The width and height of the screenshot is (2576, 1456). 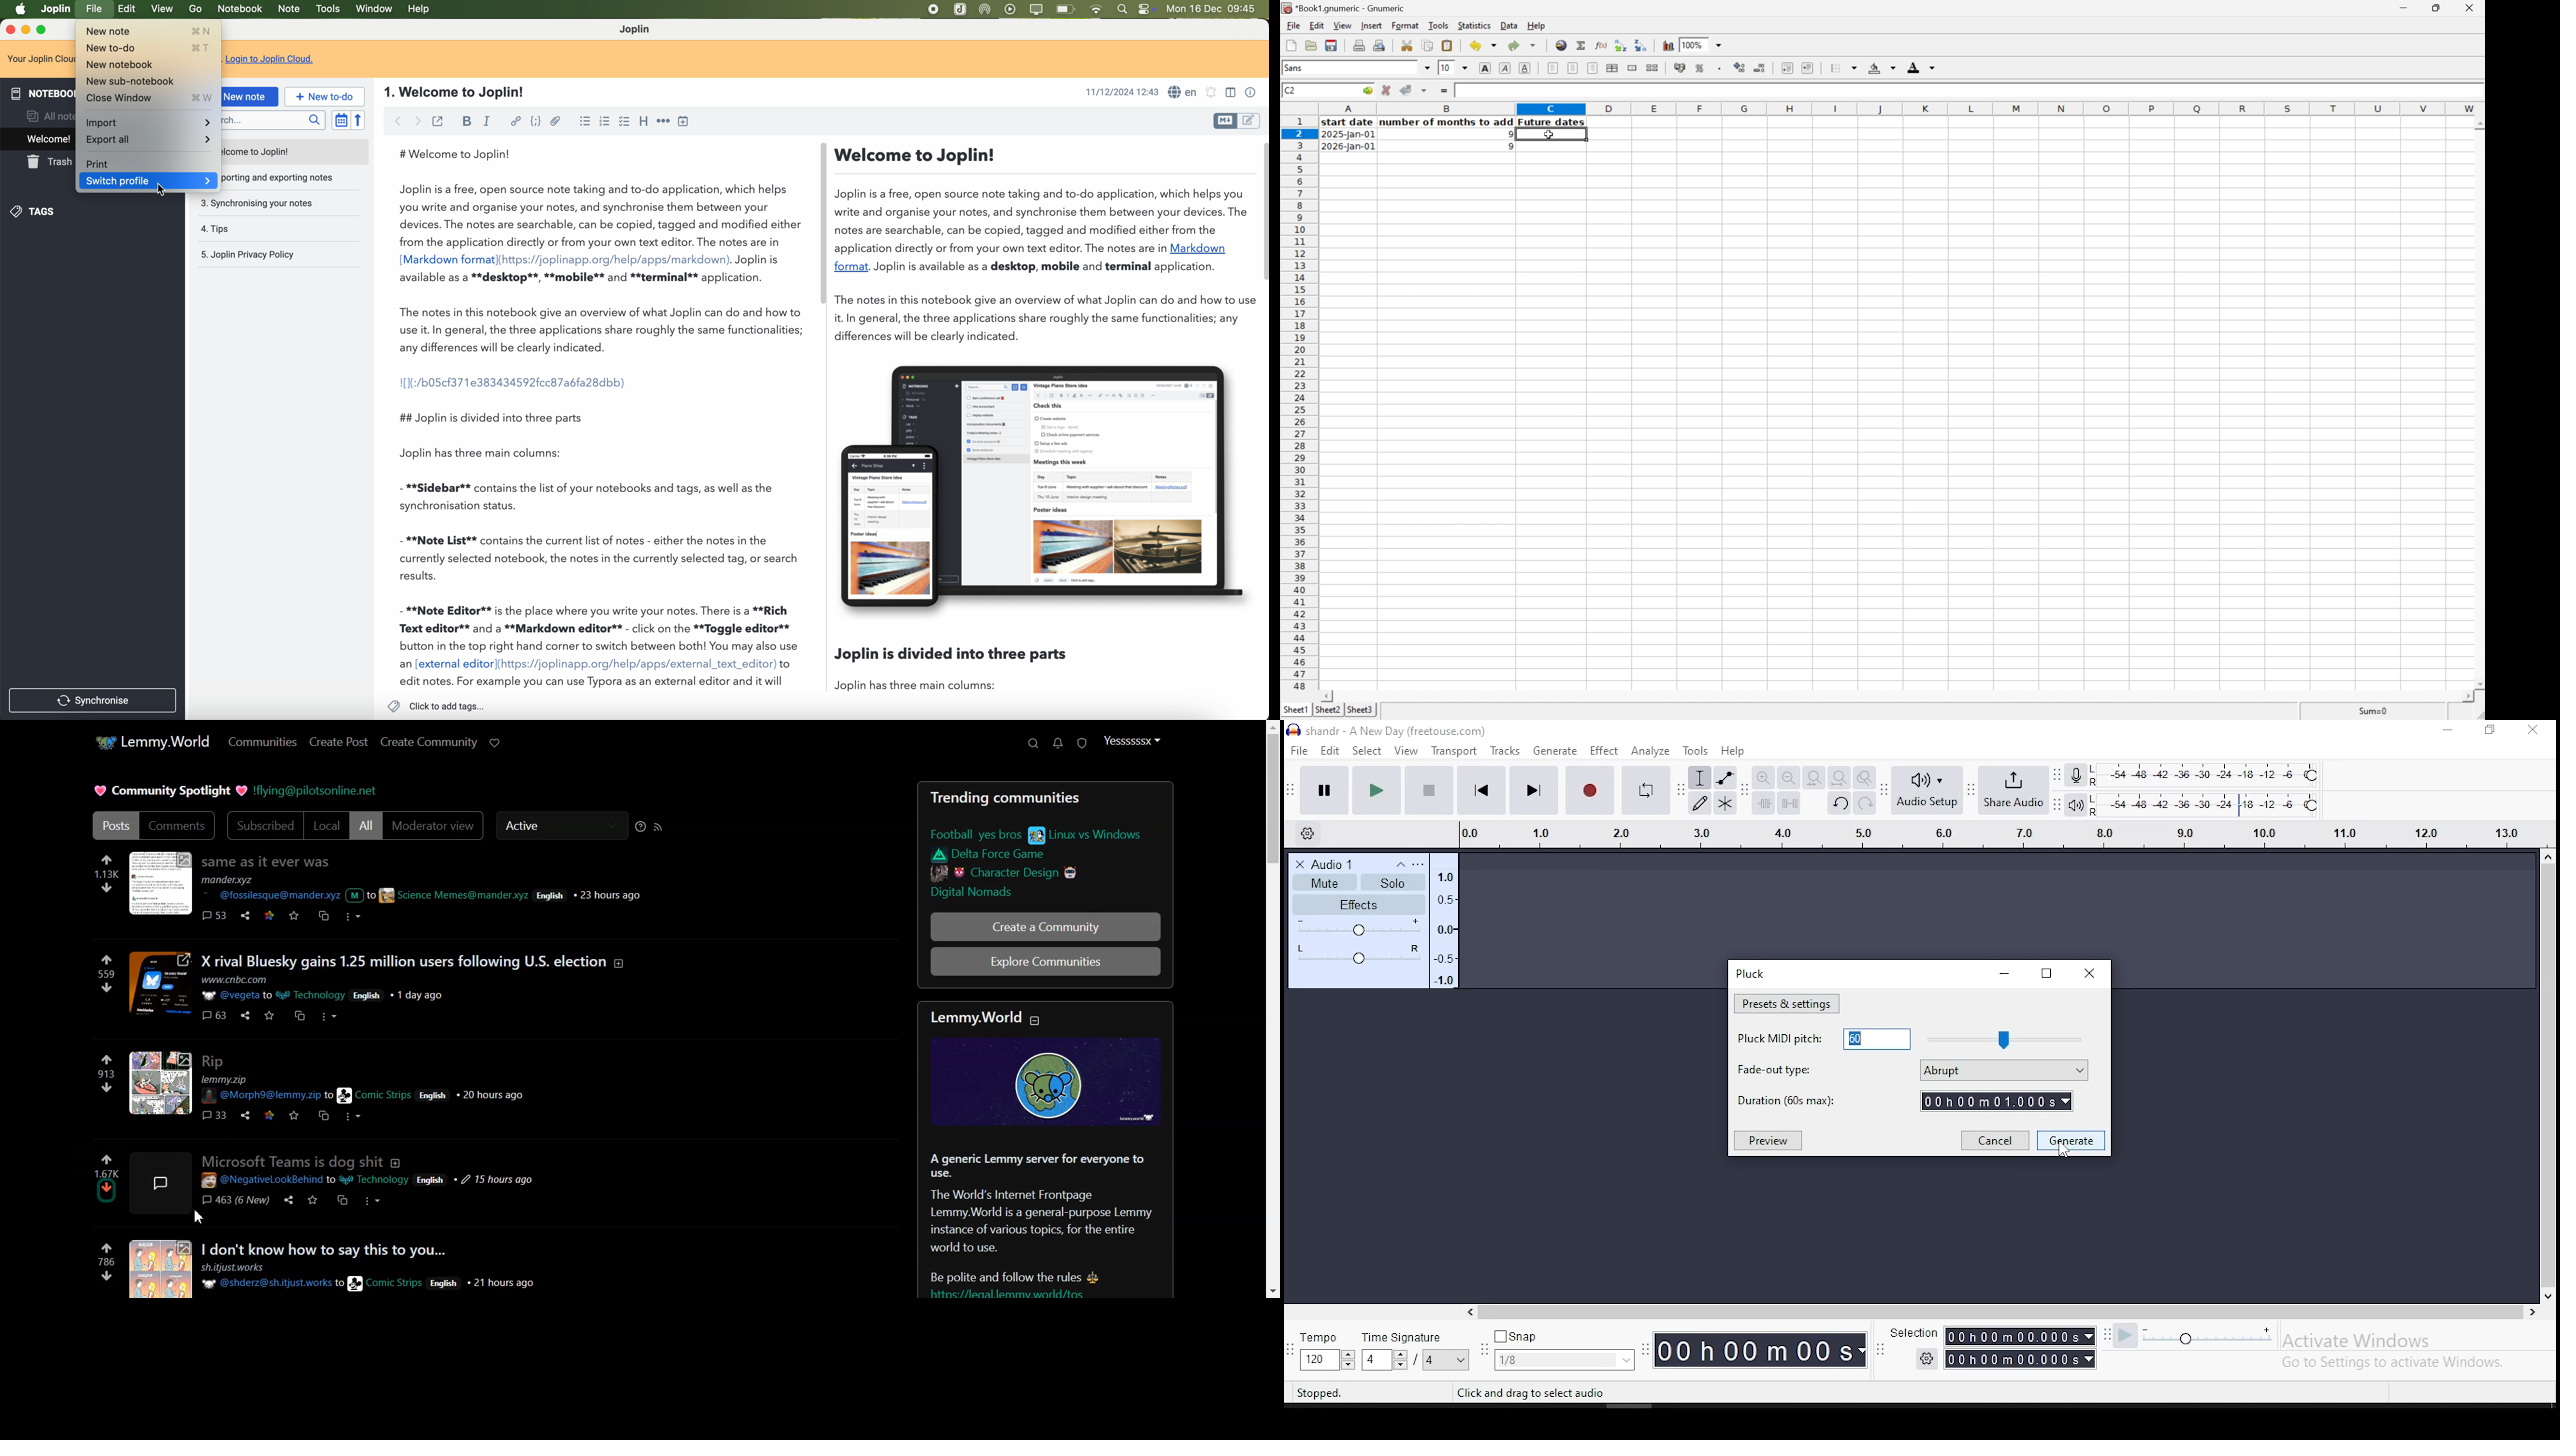 What do you see at coordinates (1867, 803) in the screenshot?
I see `redo` at bounding box center [1867, 803].